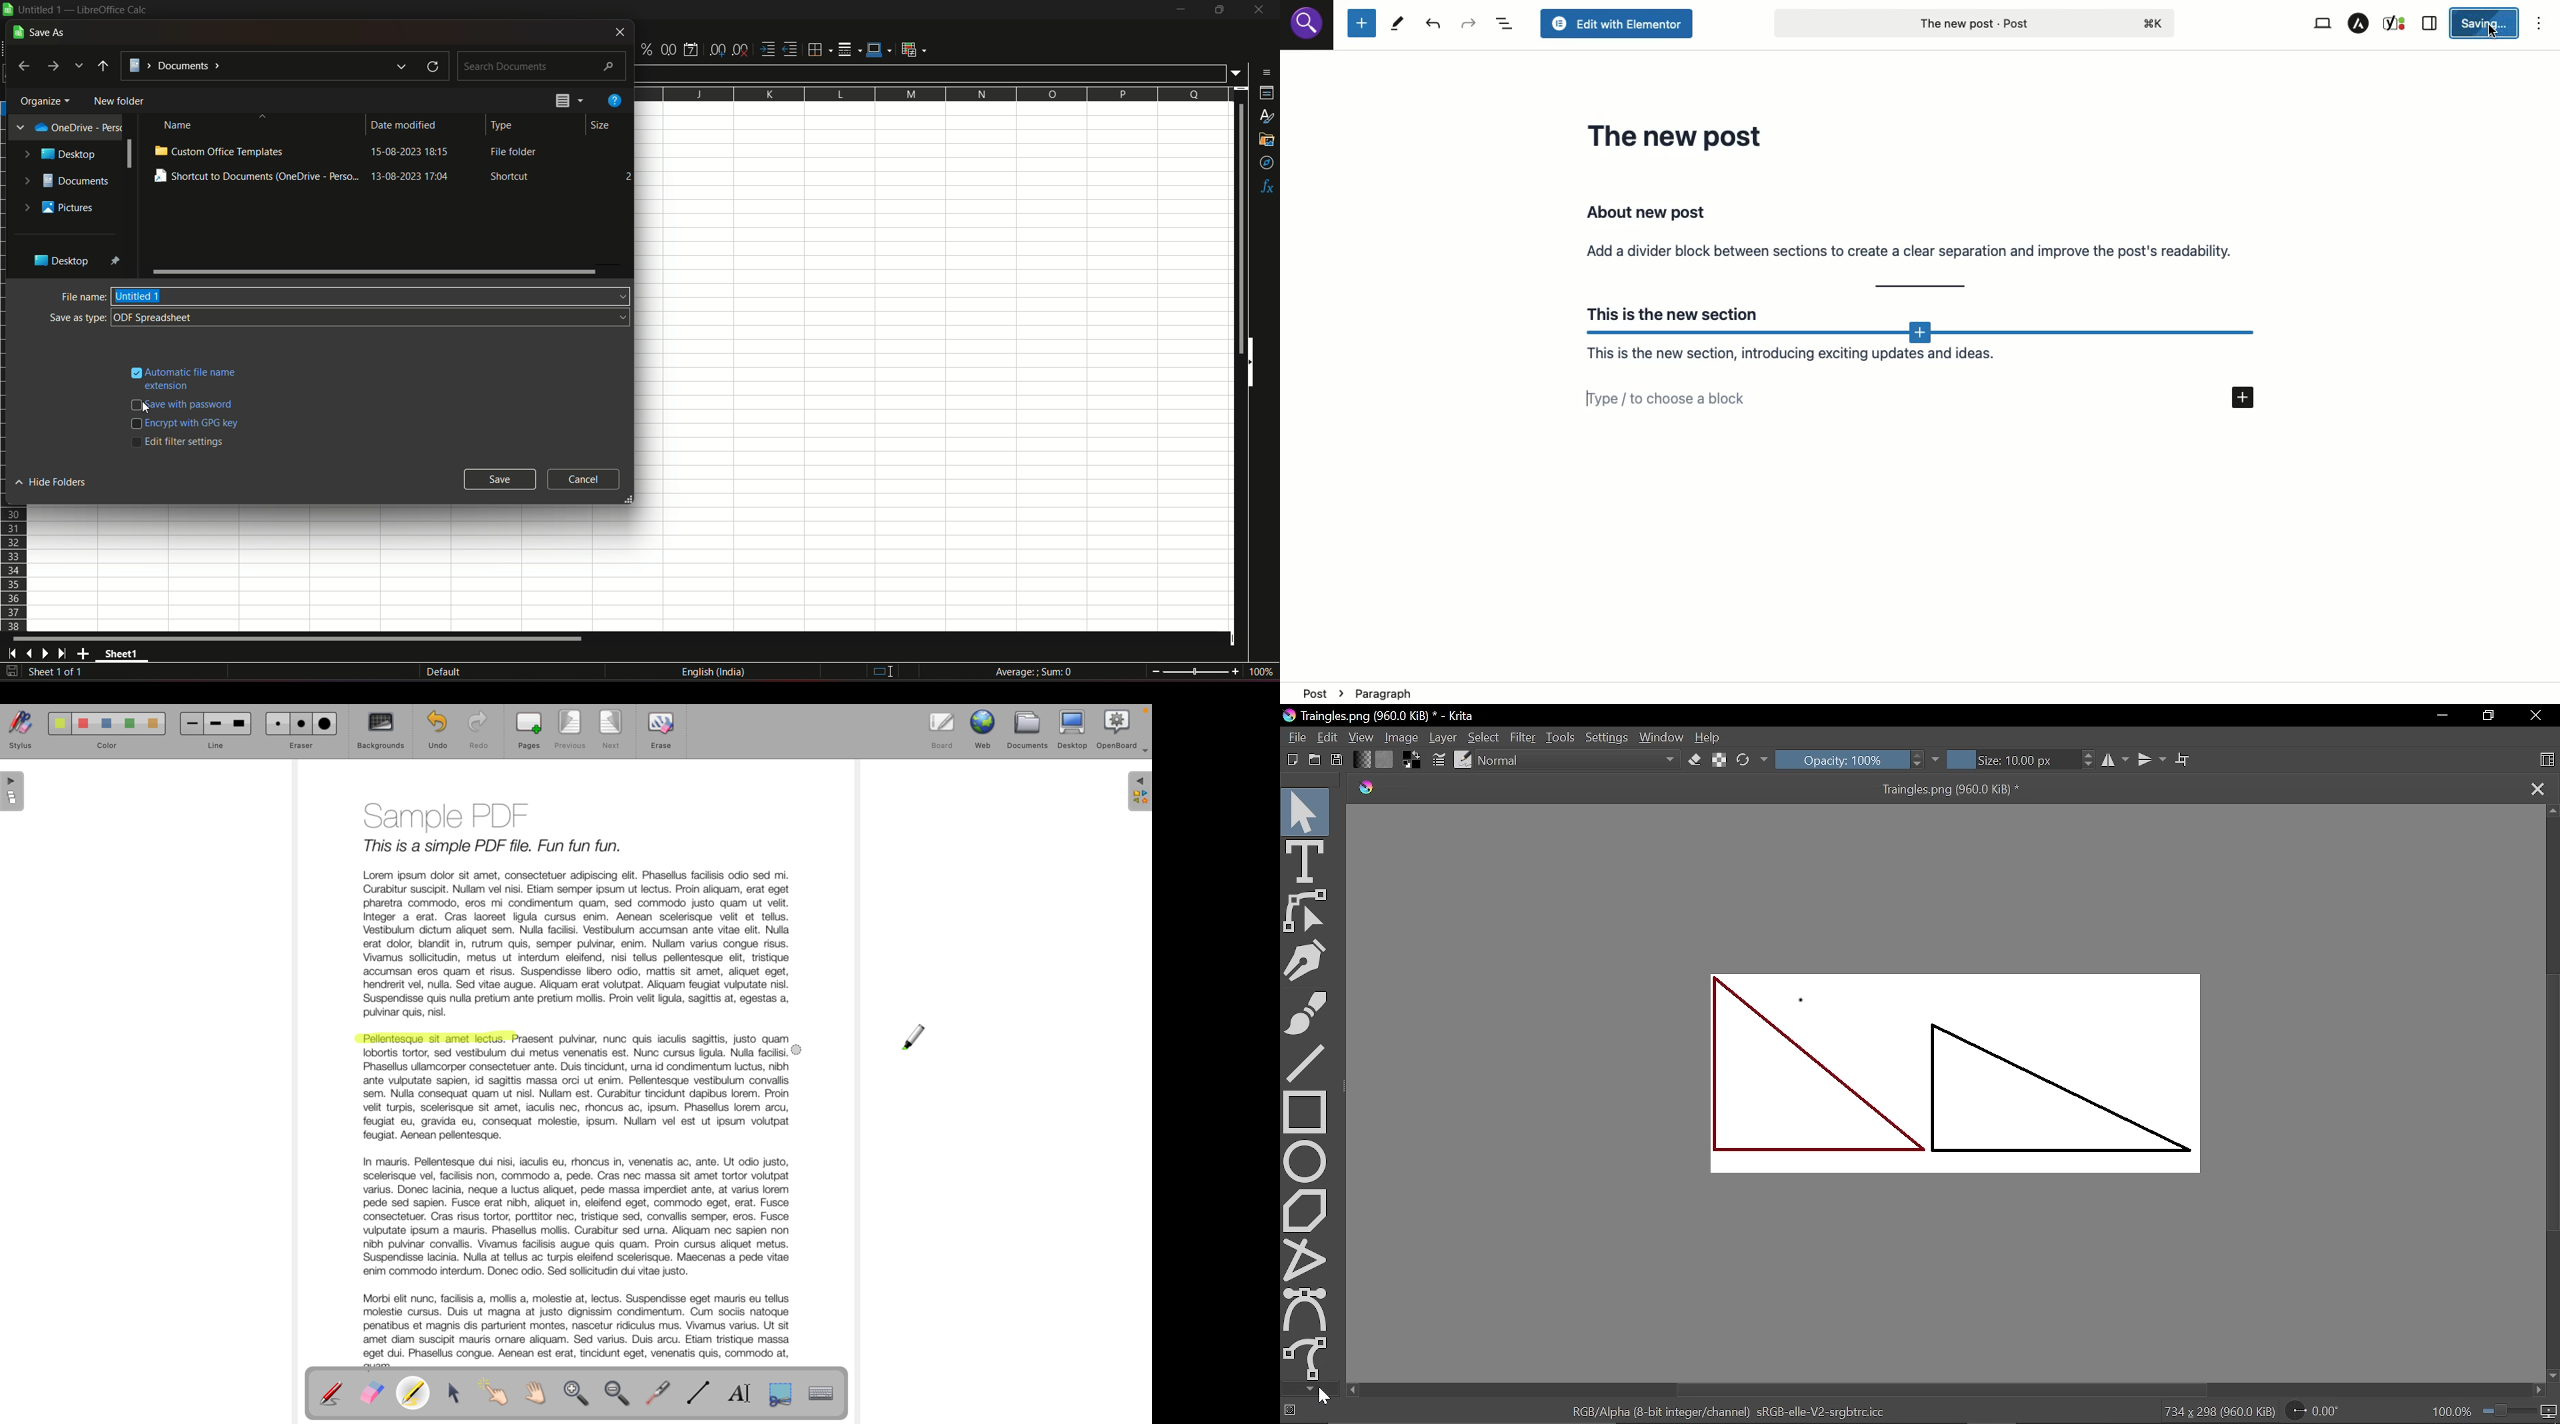 This screenshot has width=2576, height=1428. Describe the element at coordinates (15, 571) in the screenshot. I see `rows` at that location.